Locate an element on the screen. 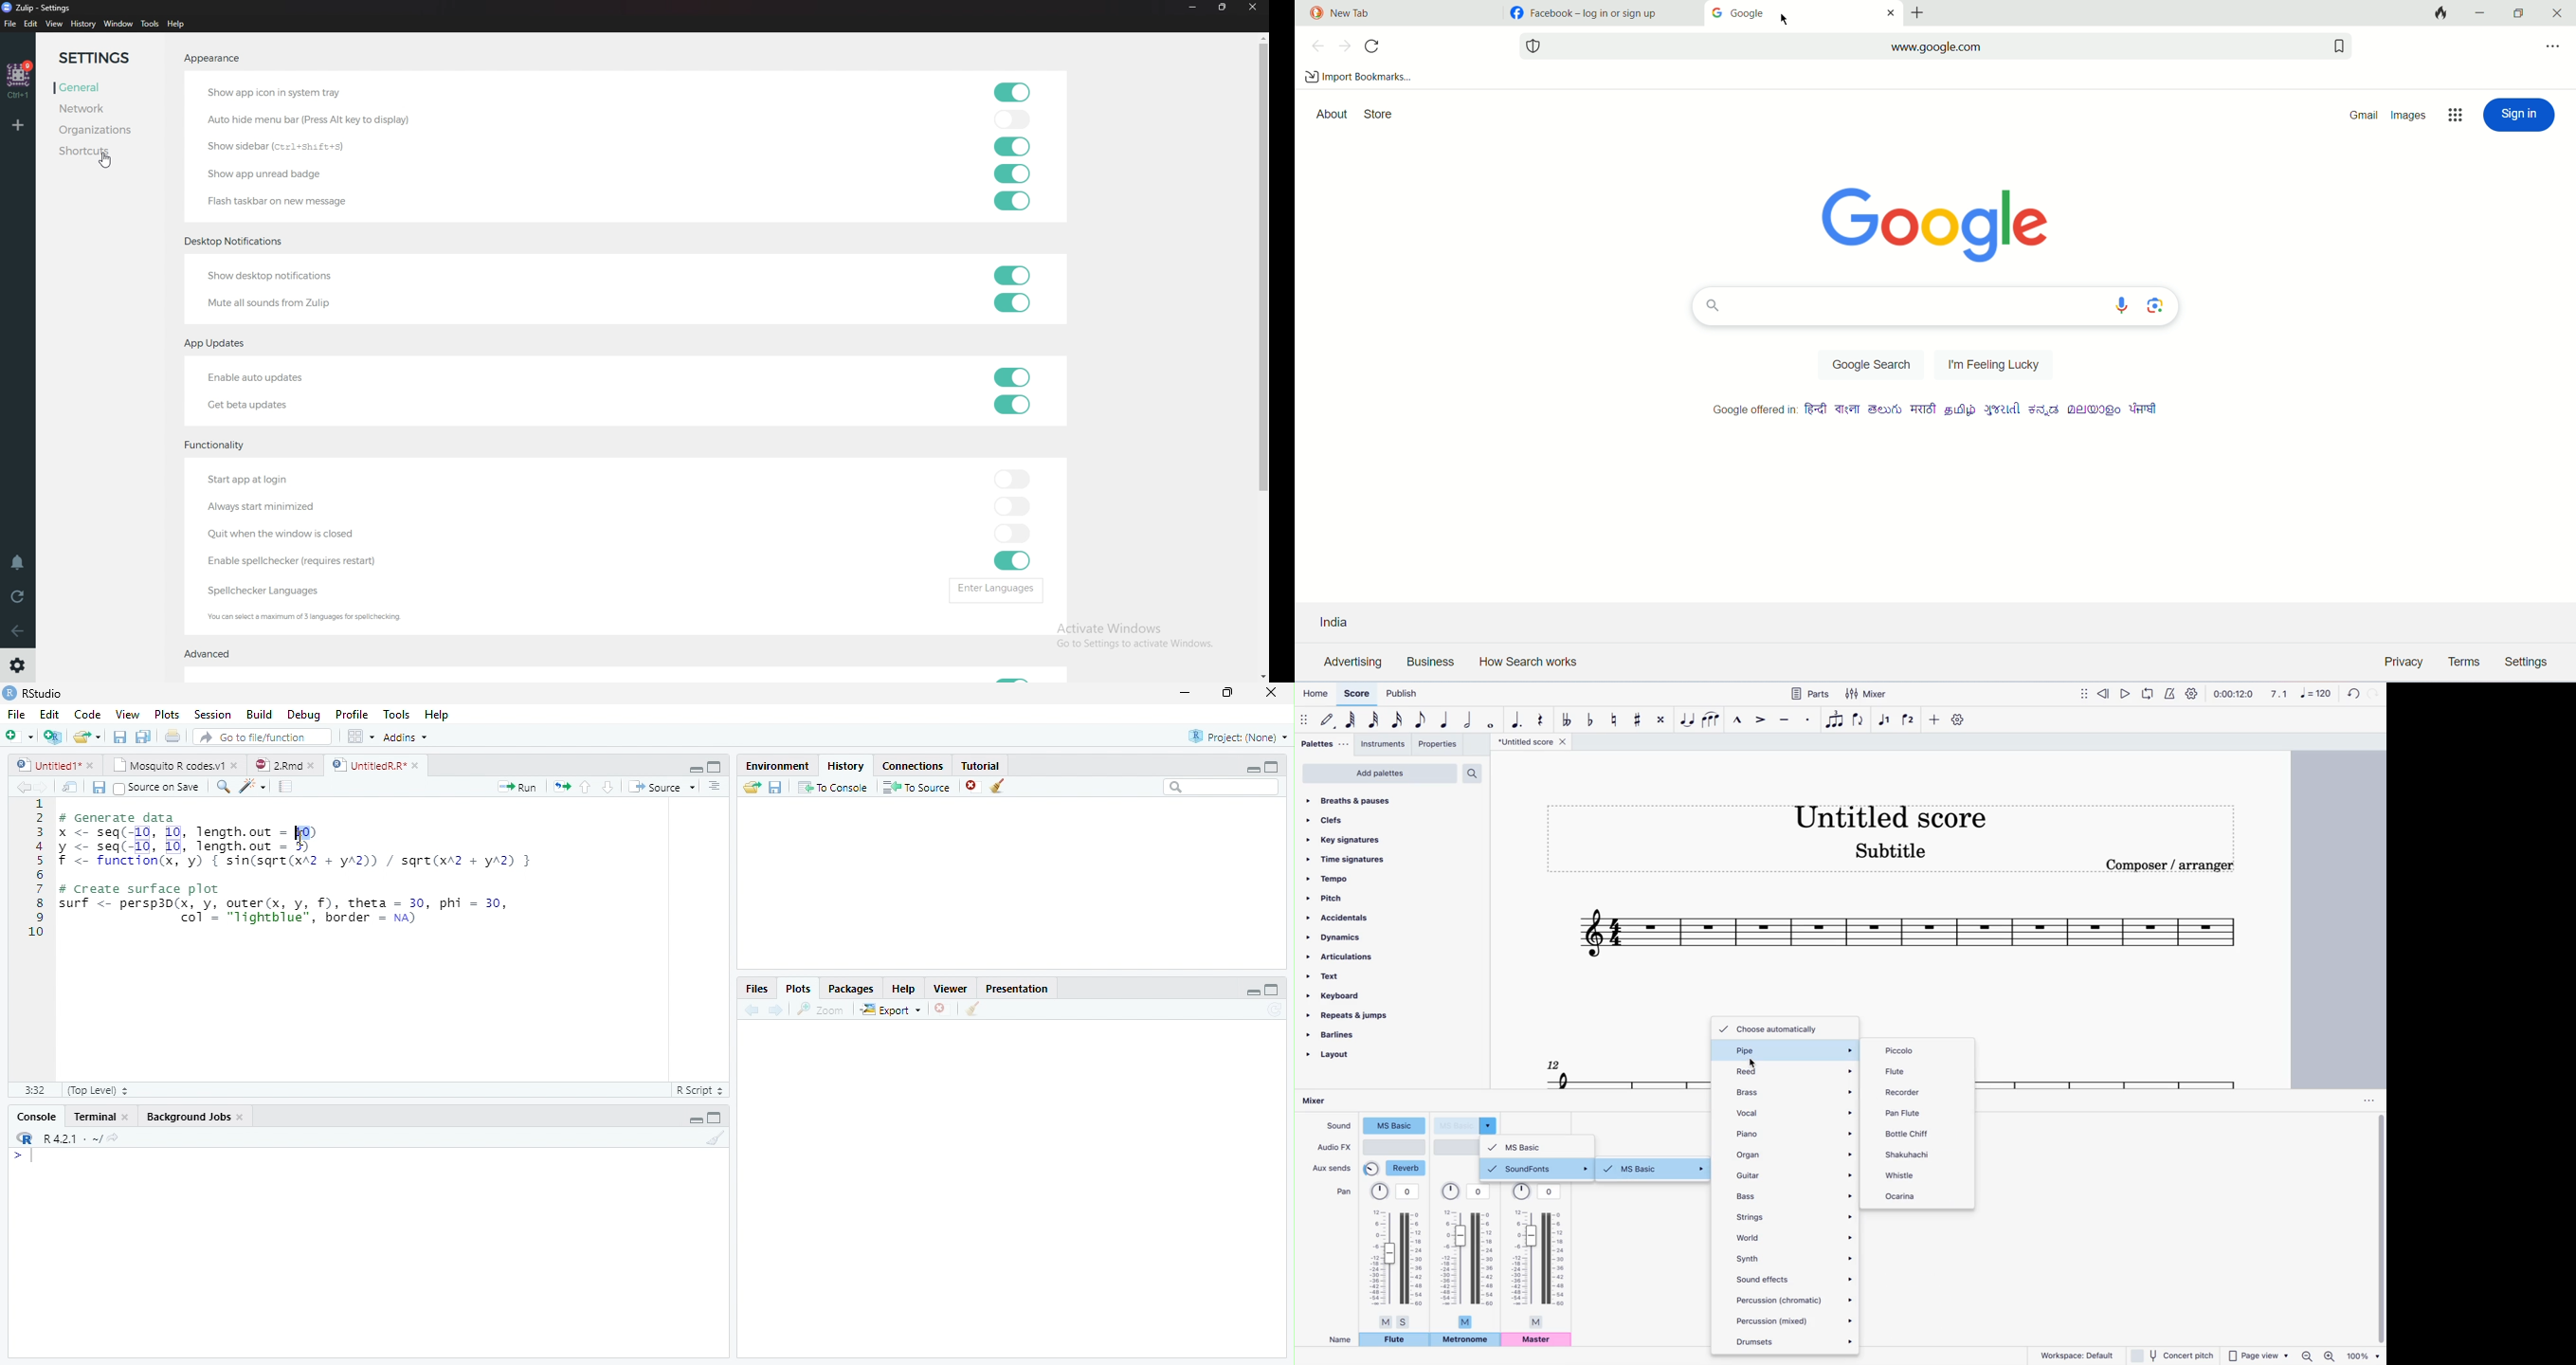  keyboard is located at coordinates (1369, 996).